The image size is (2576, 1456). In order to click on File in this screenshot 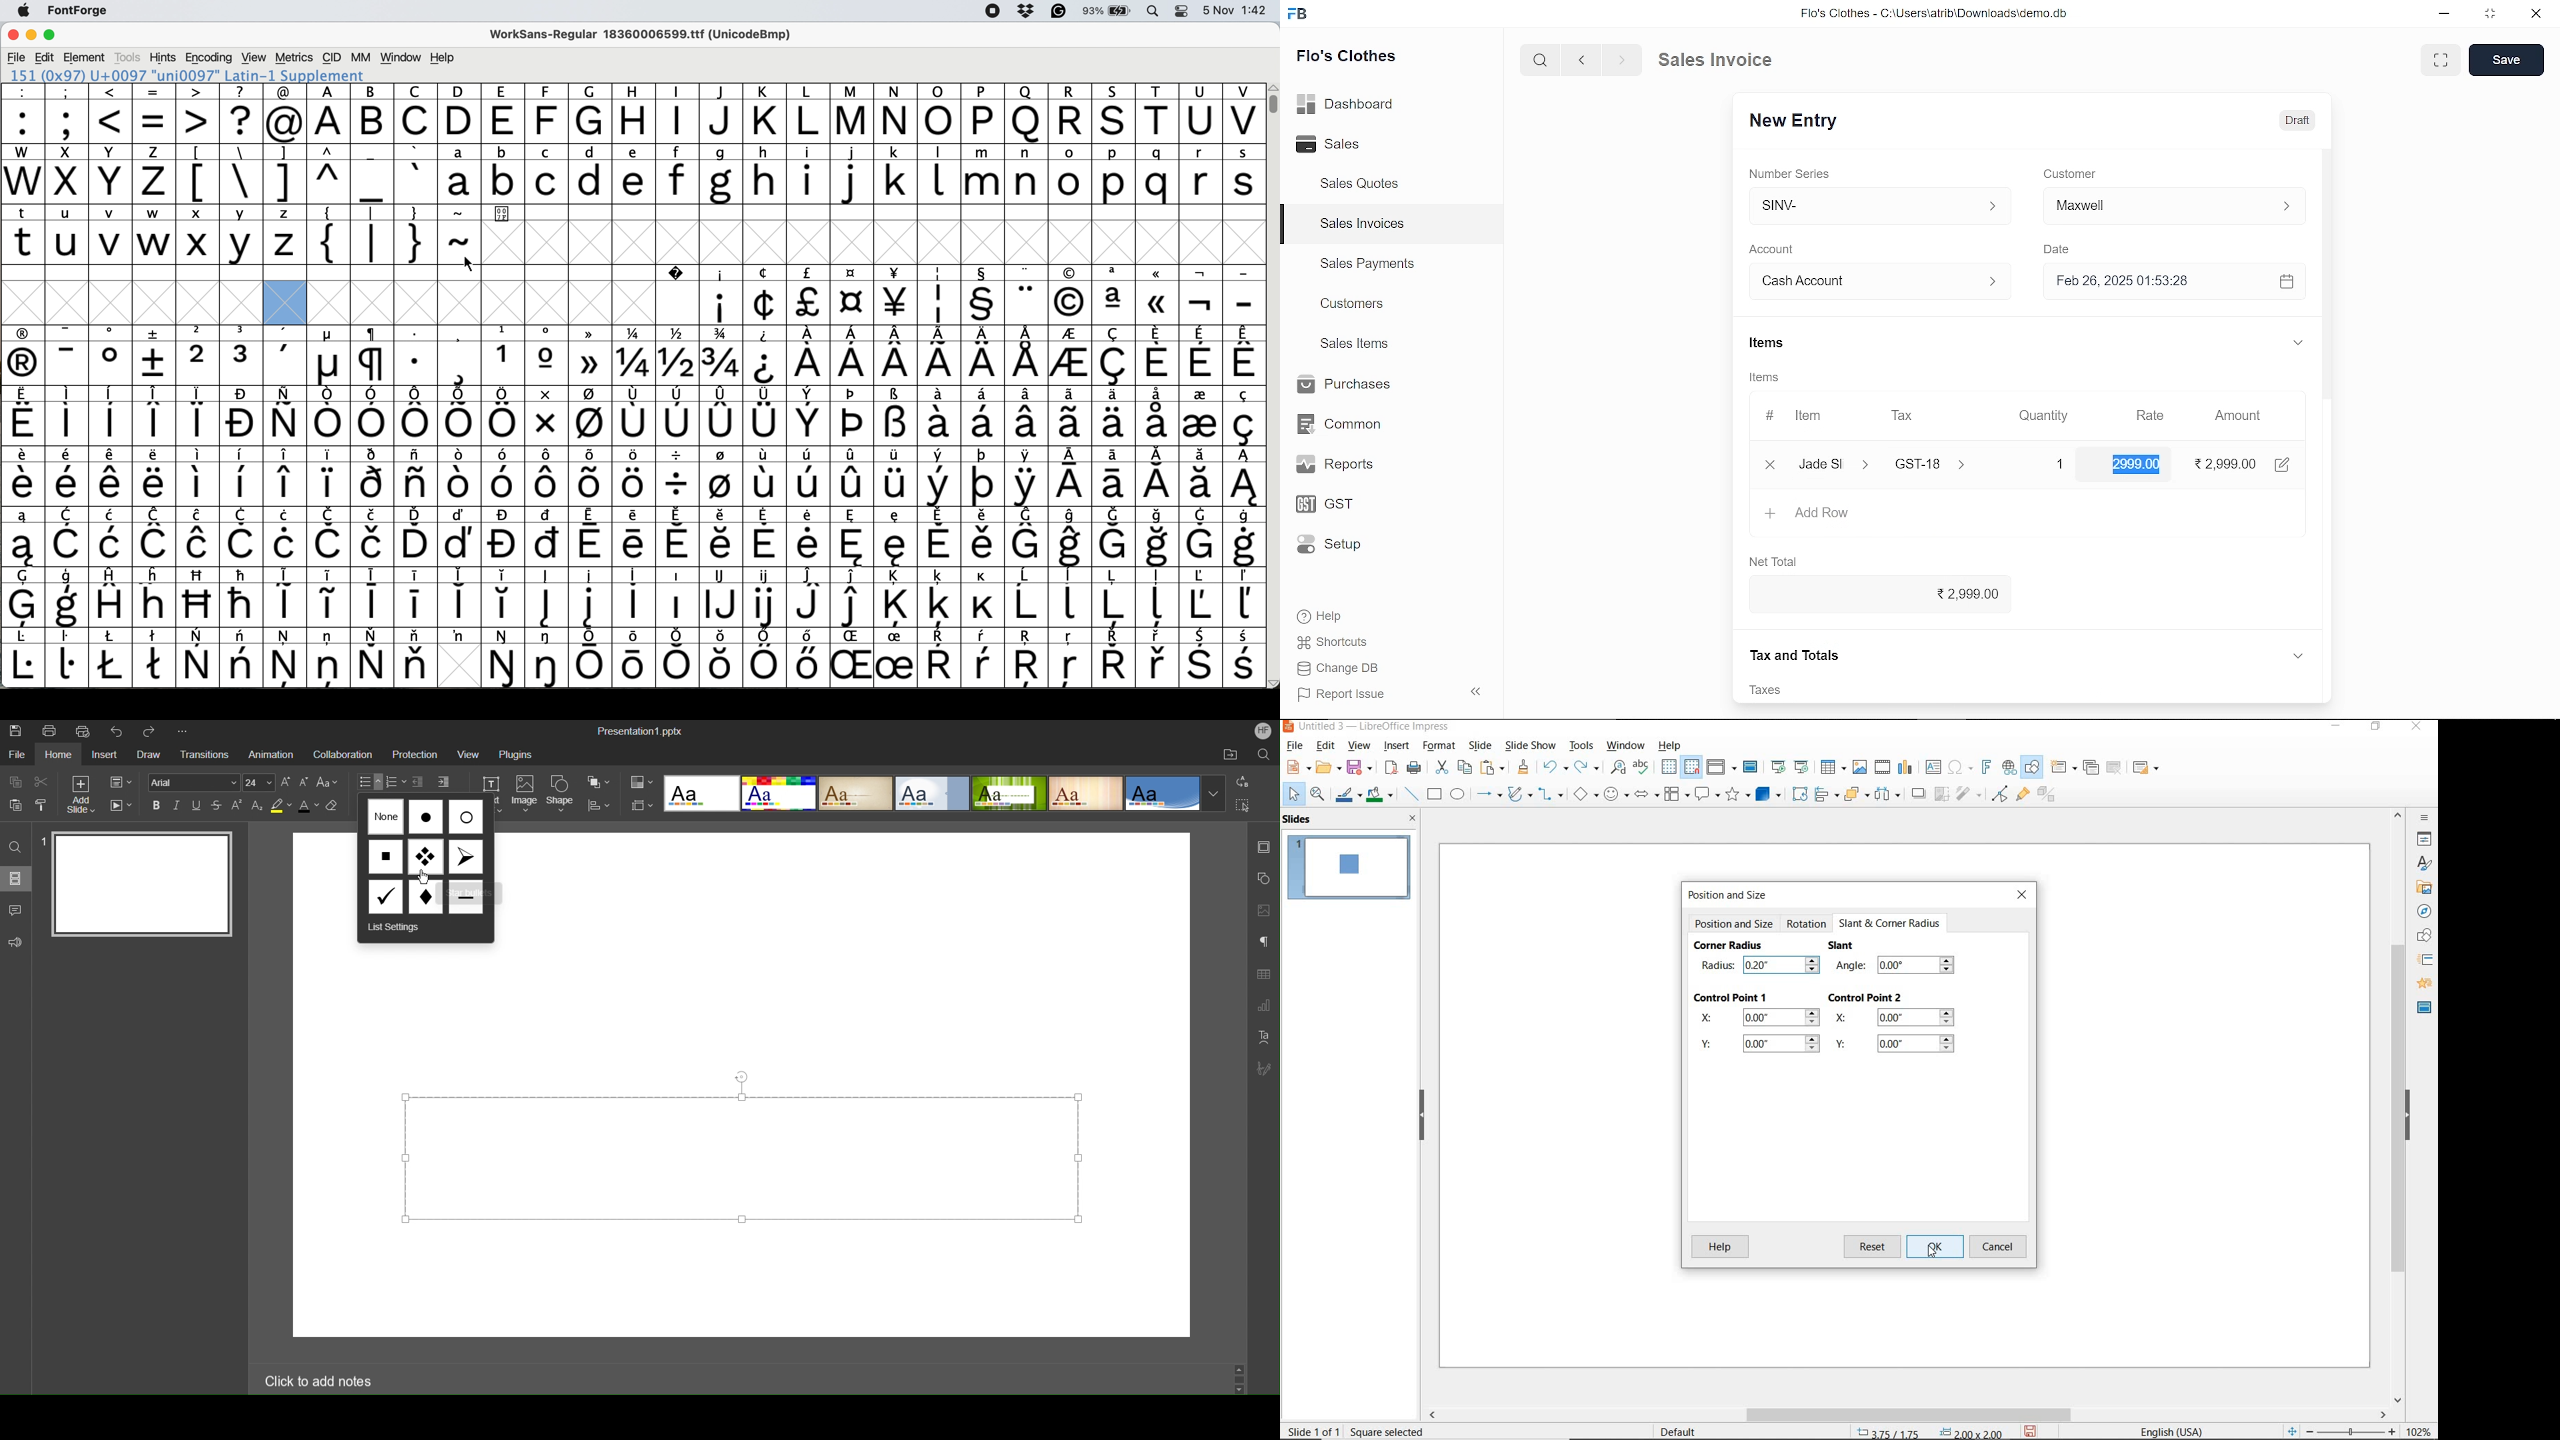, I will do `click(17, 755)`.